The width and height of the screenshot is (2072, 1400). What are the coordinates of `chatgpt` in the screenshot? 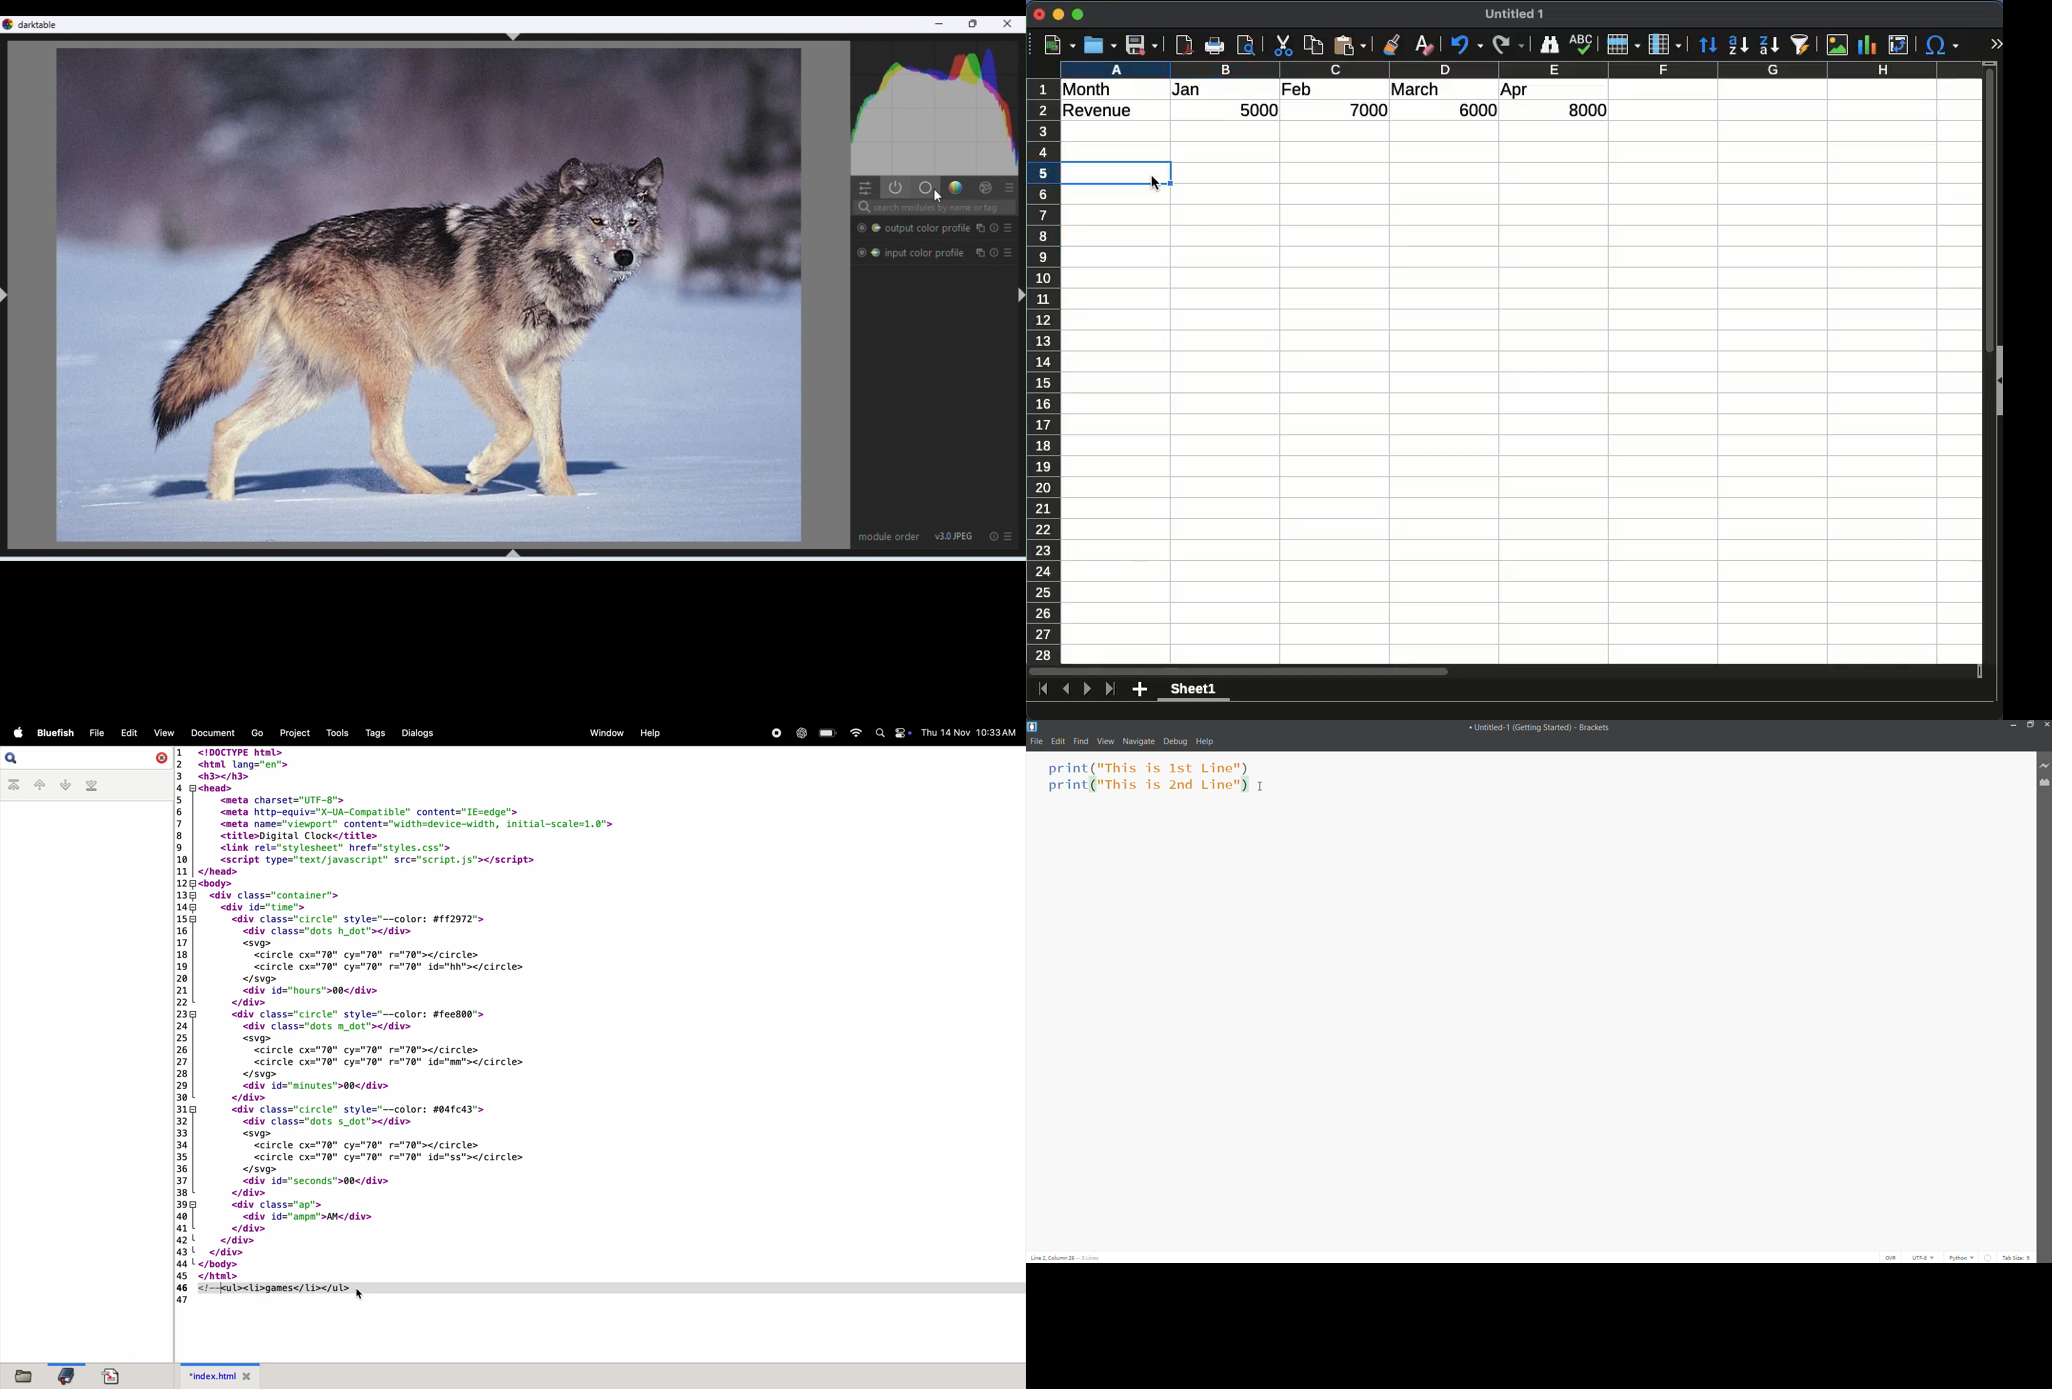 It's located at (801, 734).